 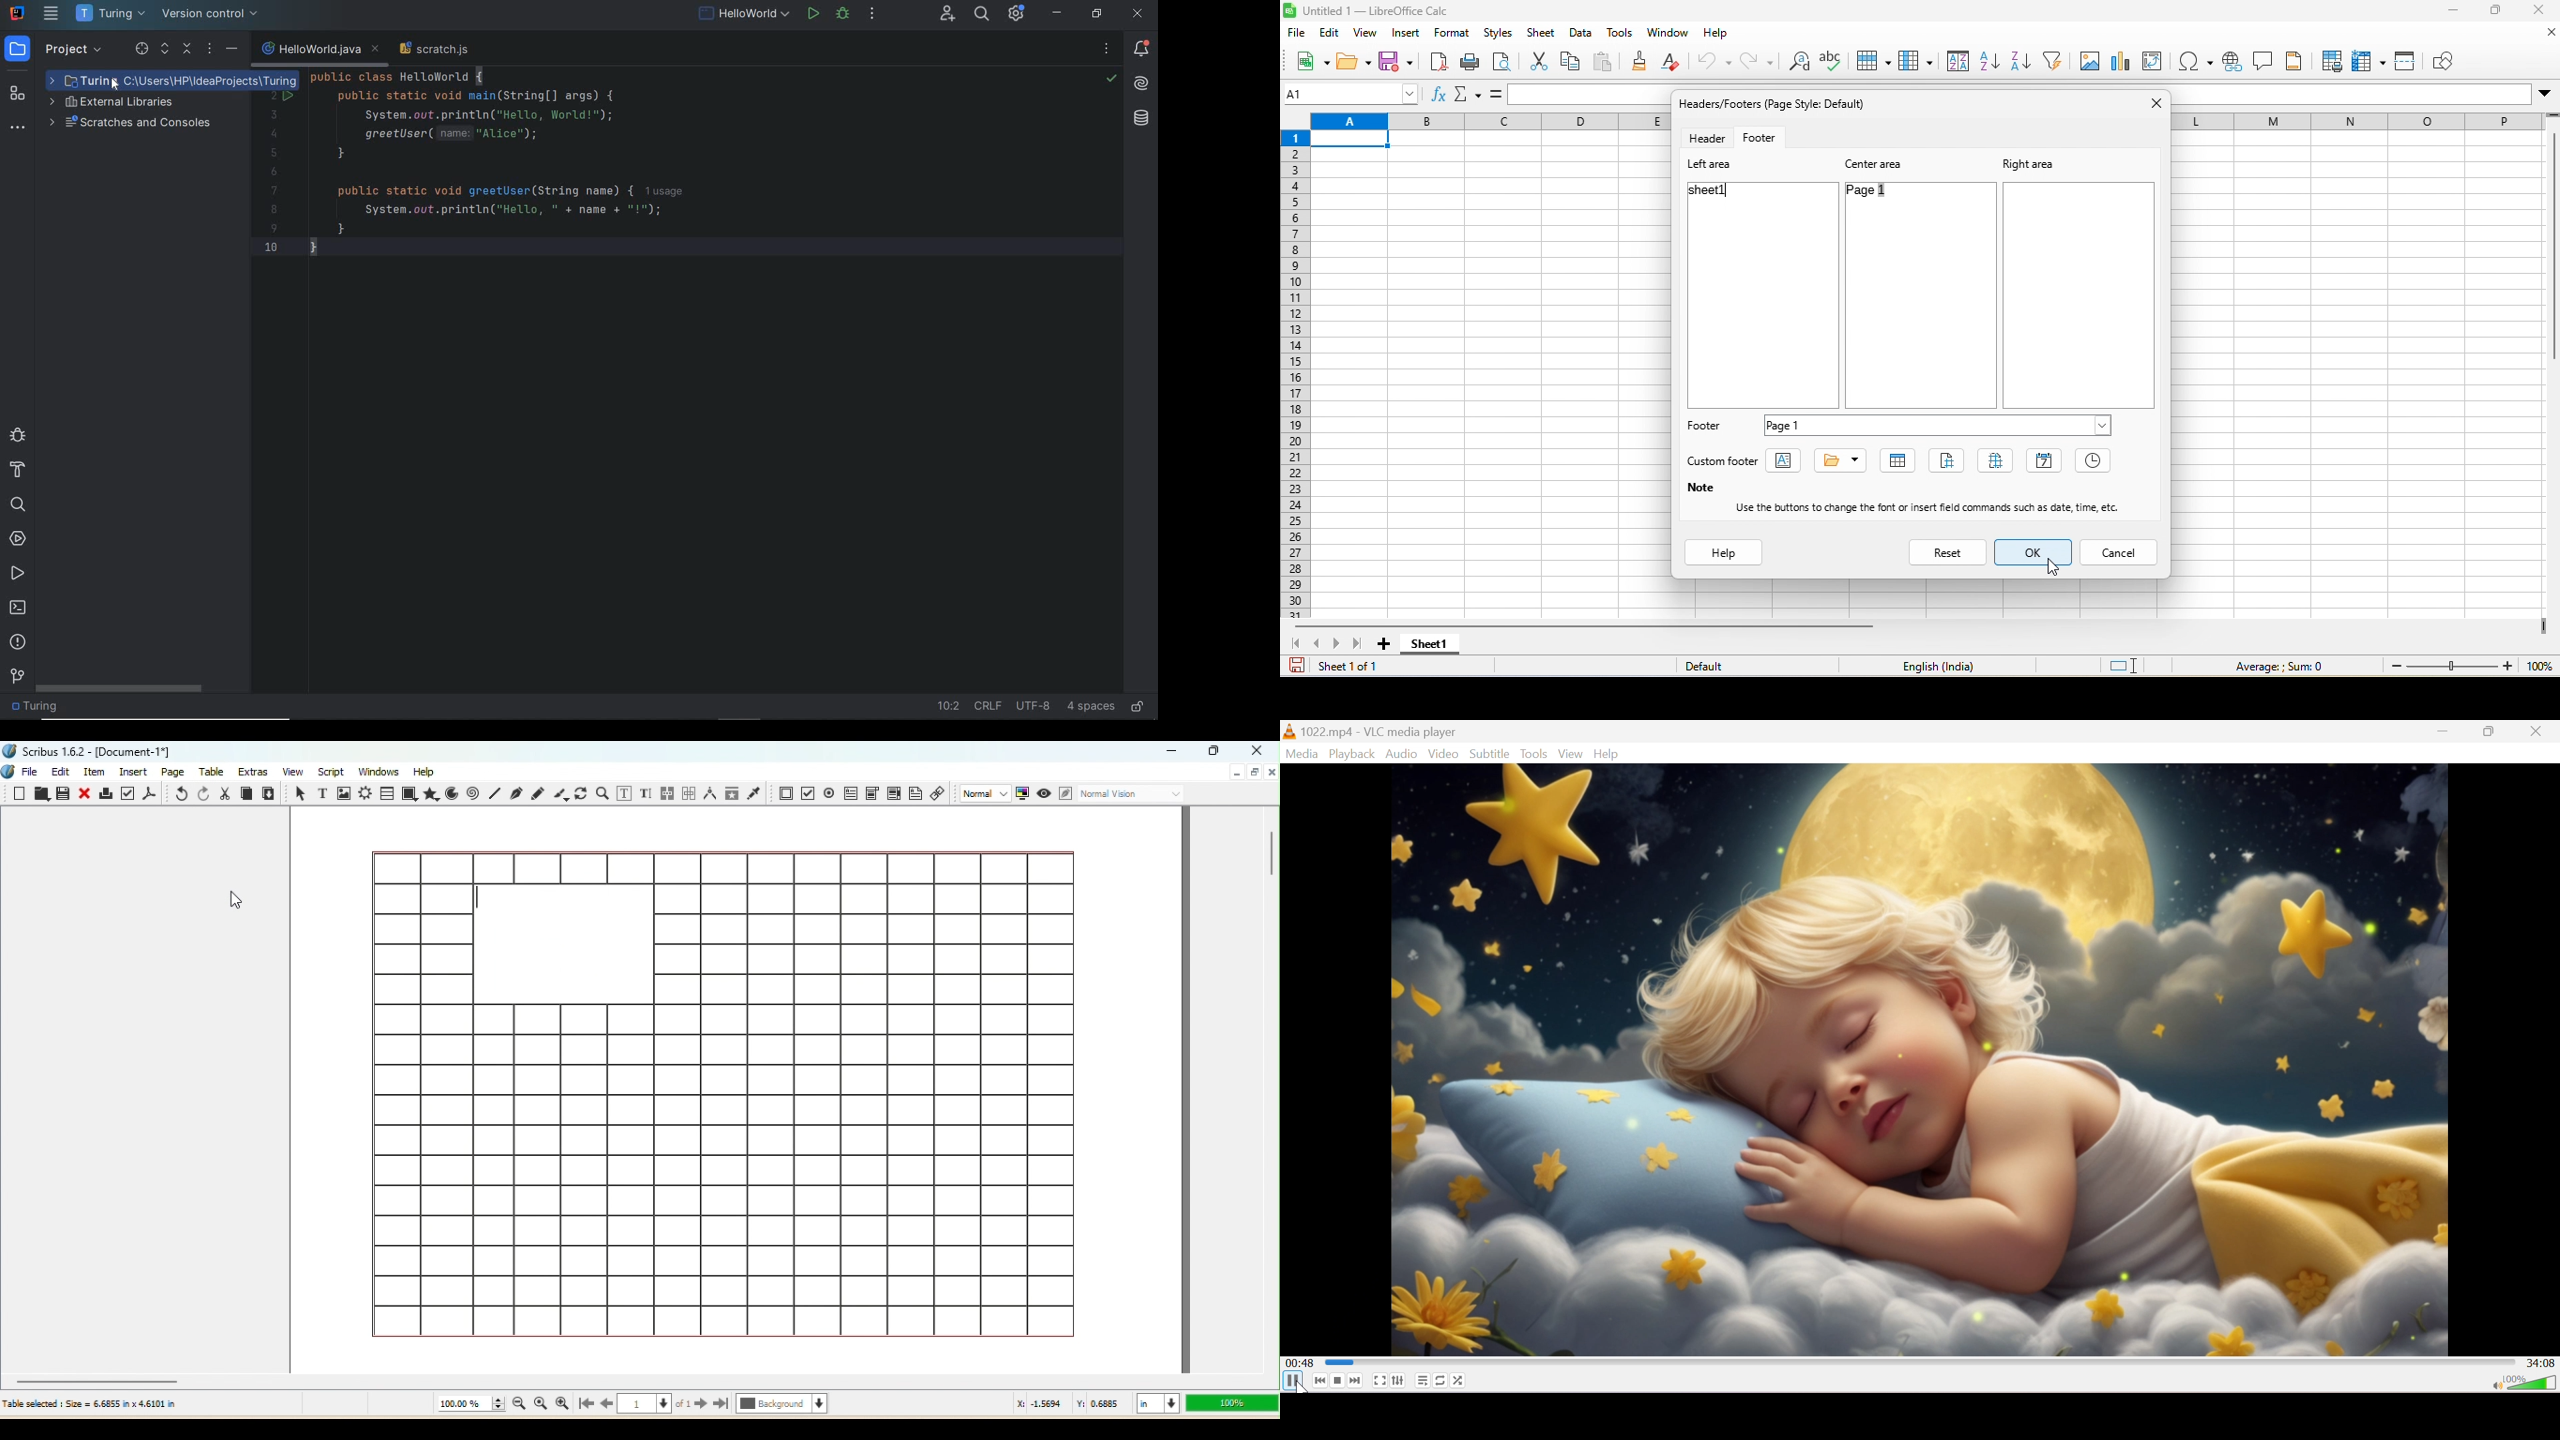 I want to click on Select the current layer, so click(x=782, y=1405).